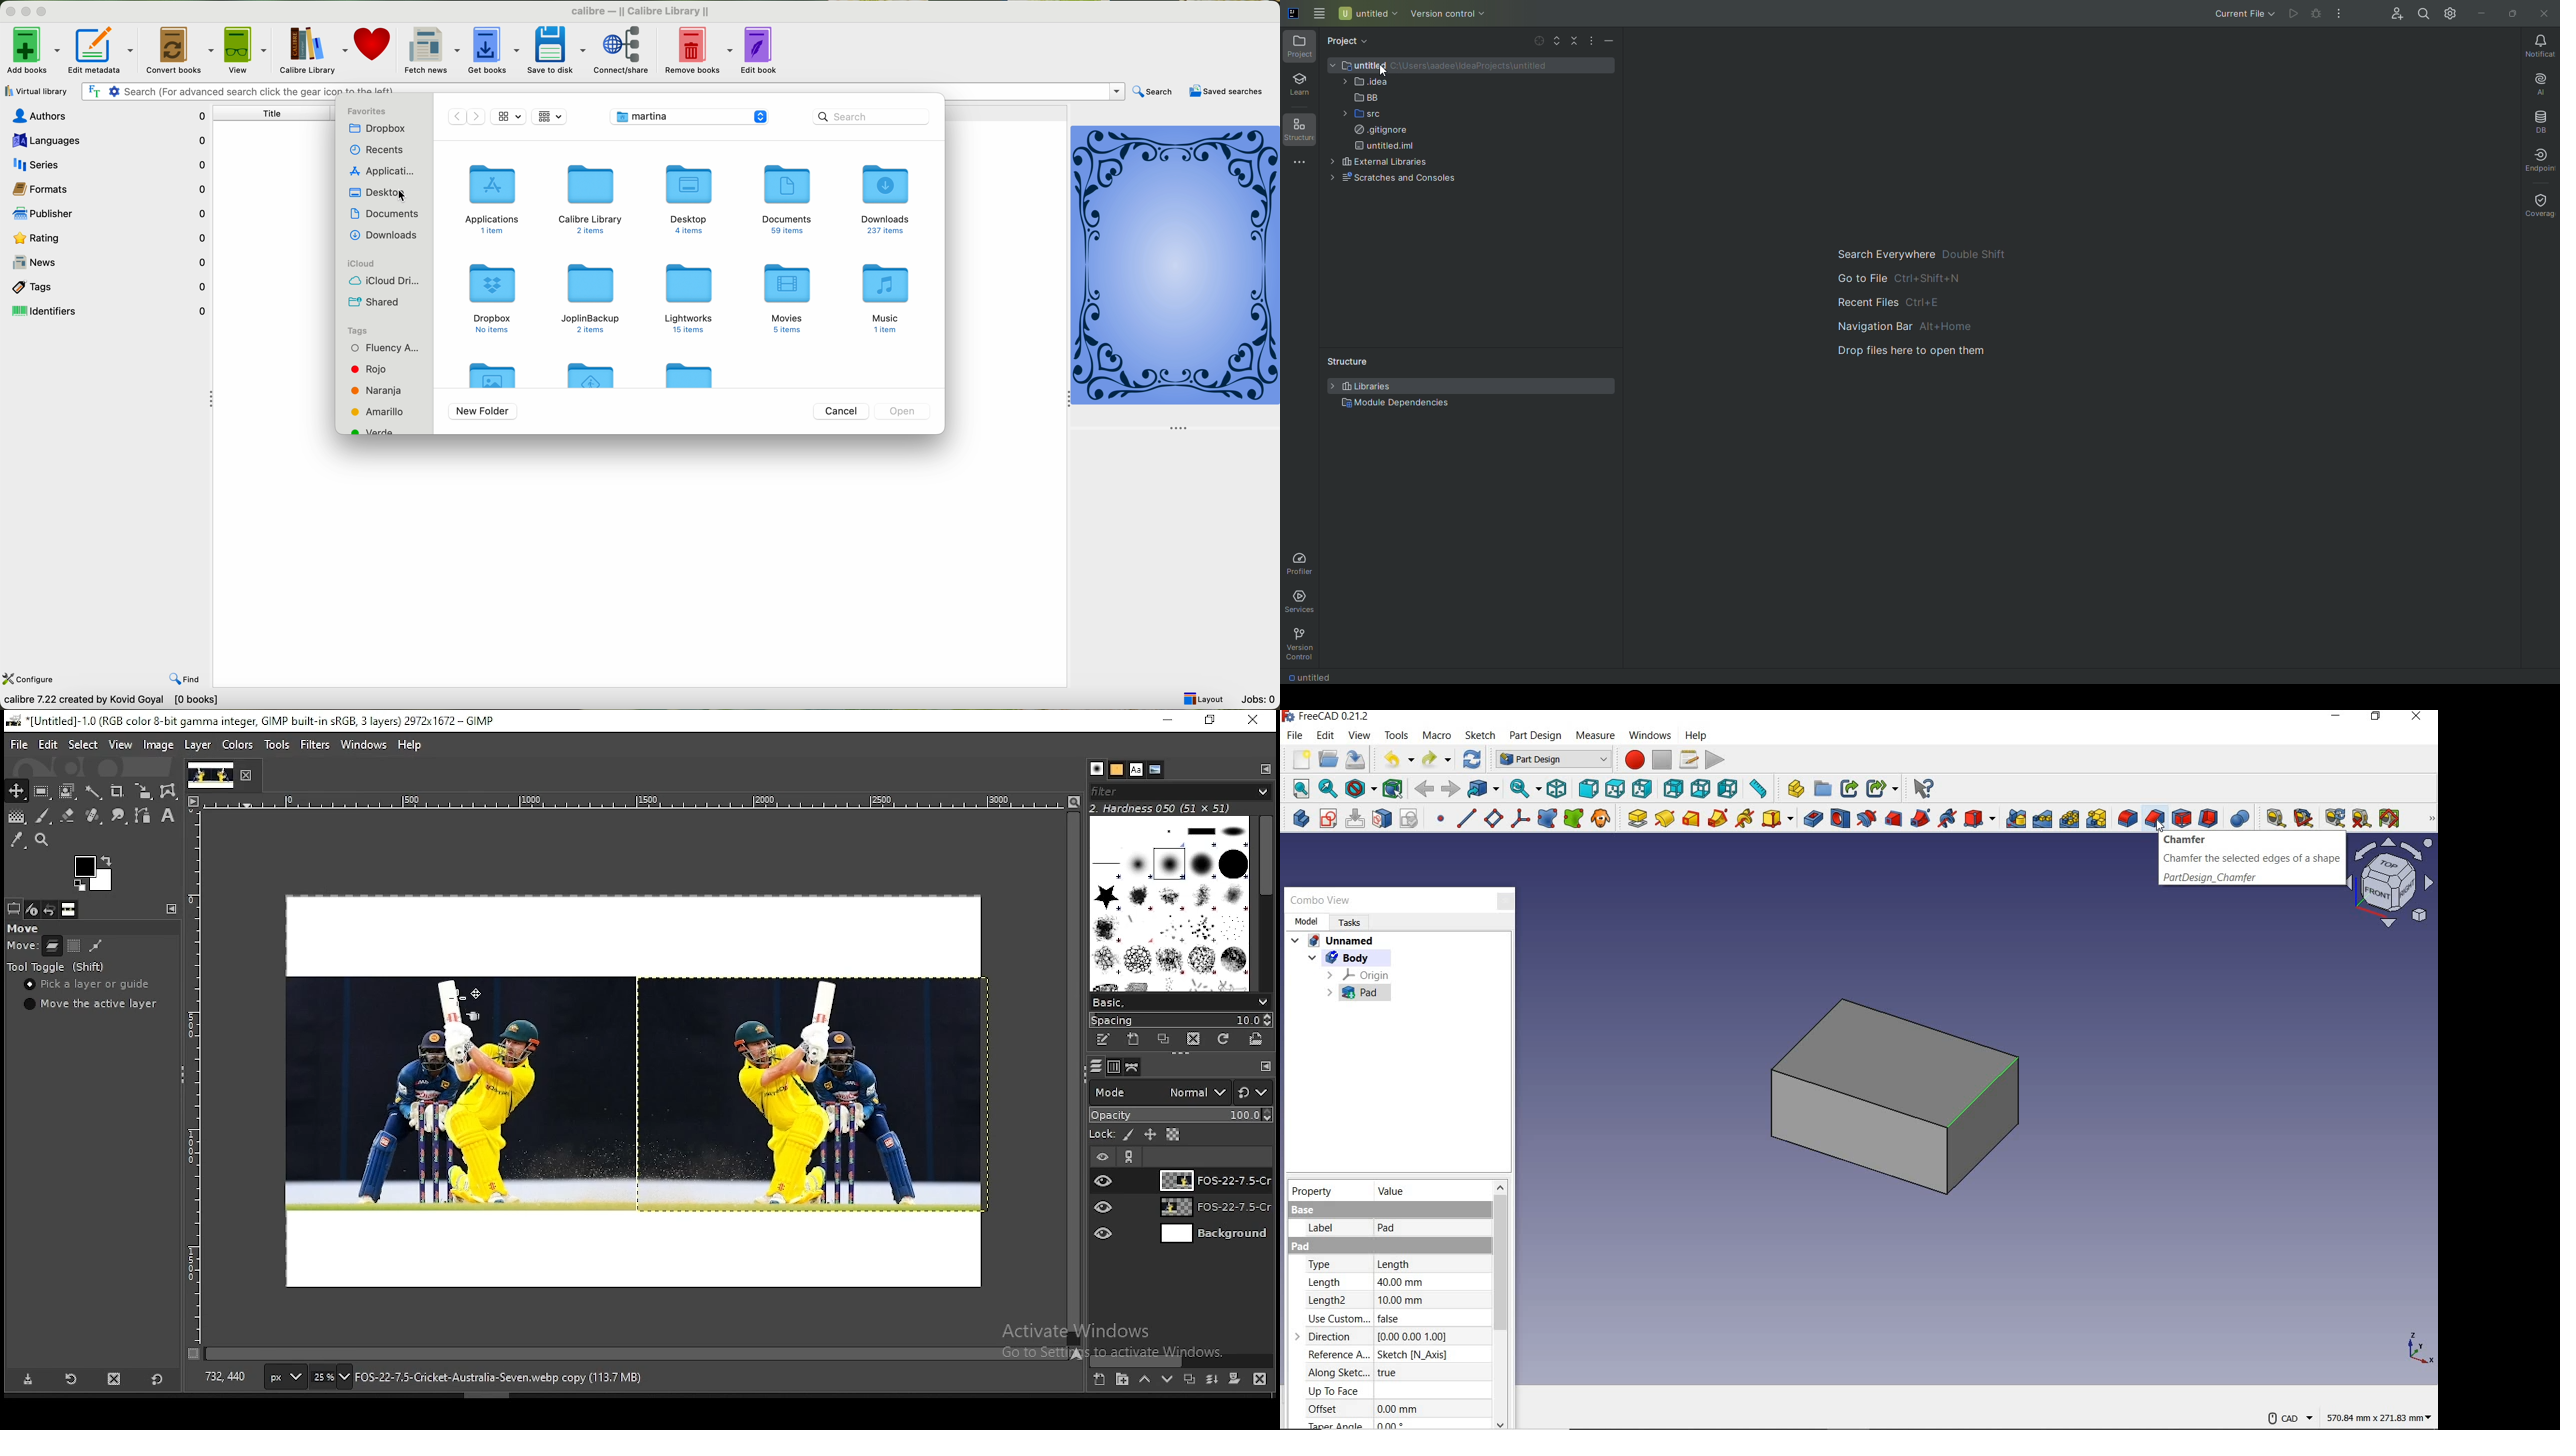 This screenshot has width=2576, height=1456. I want to click on location, so click(692, 116).